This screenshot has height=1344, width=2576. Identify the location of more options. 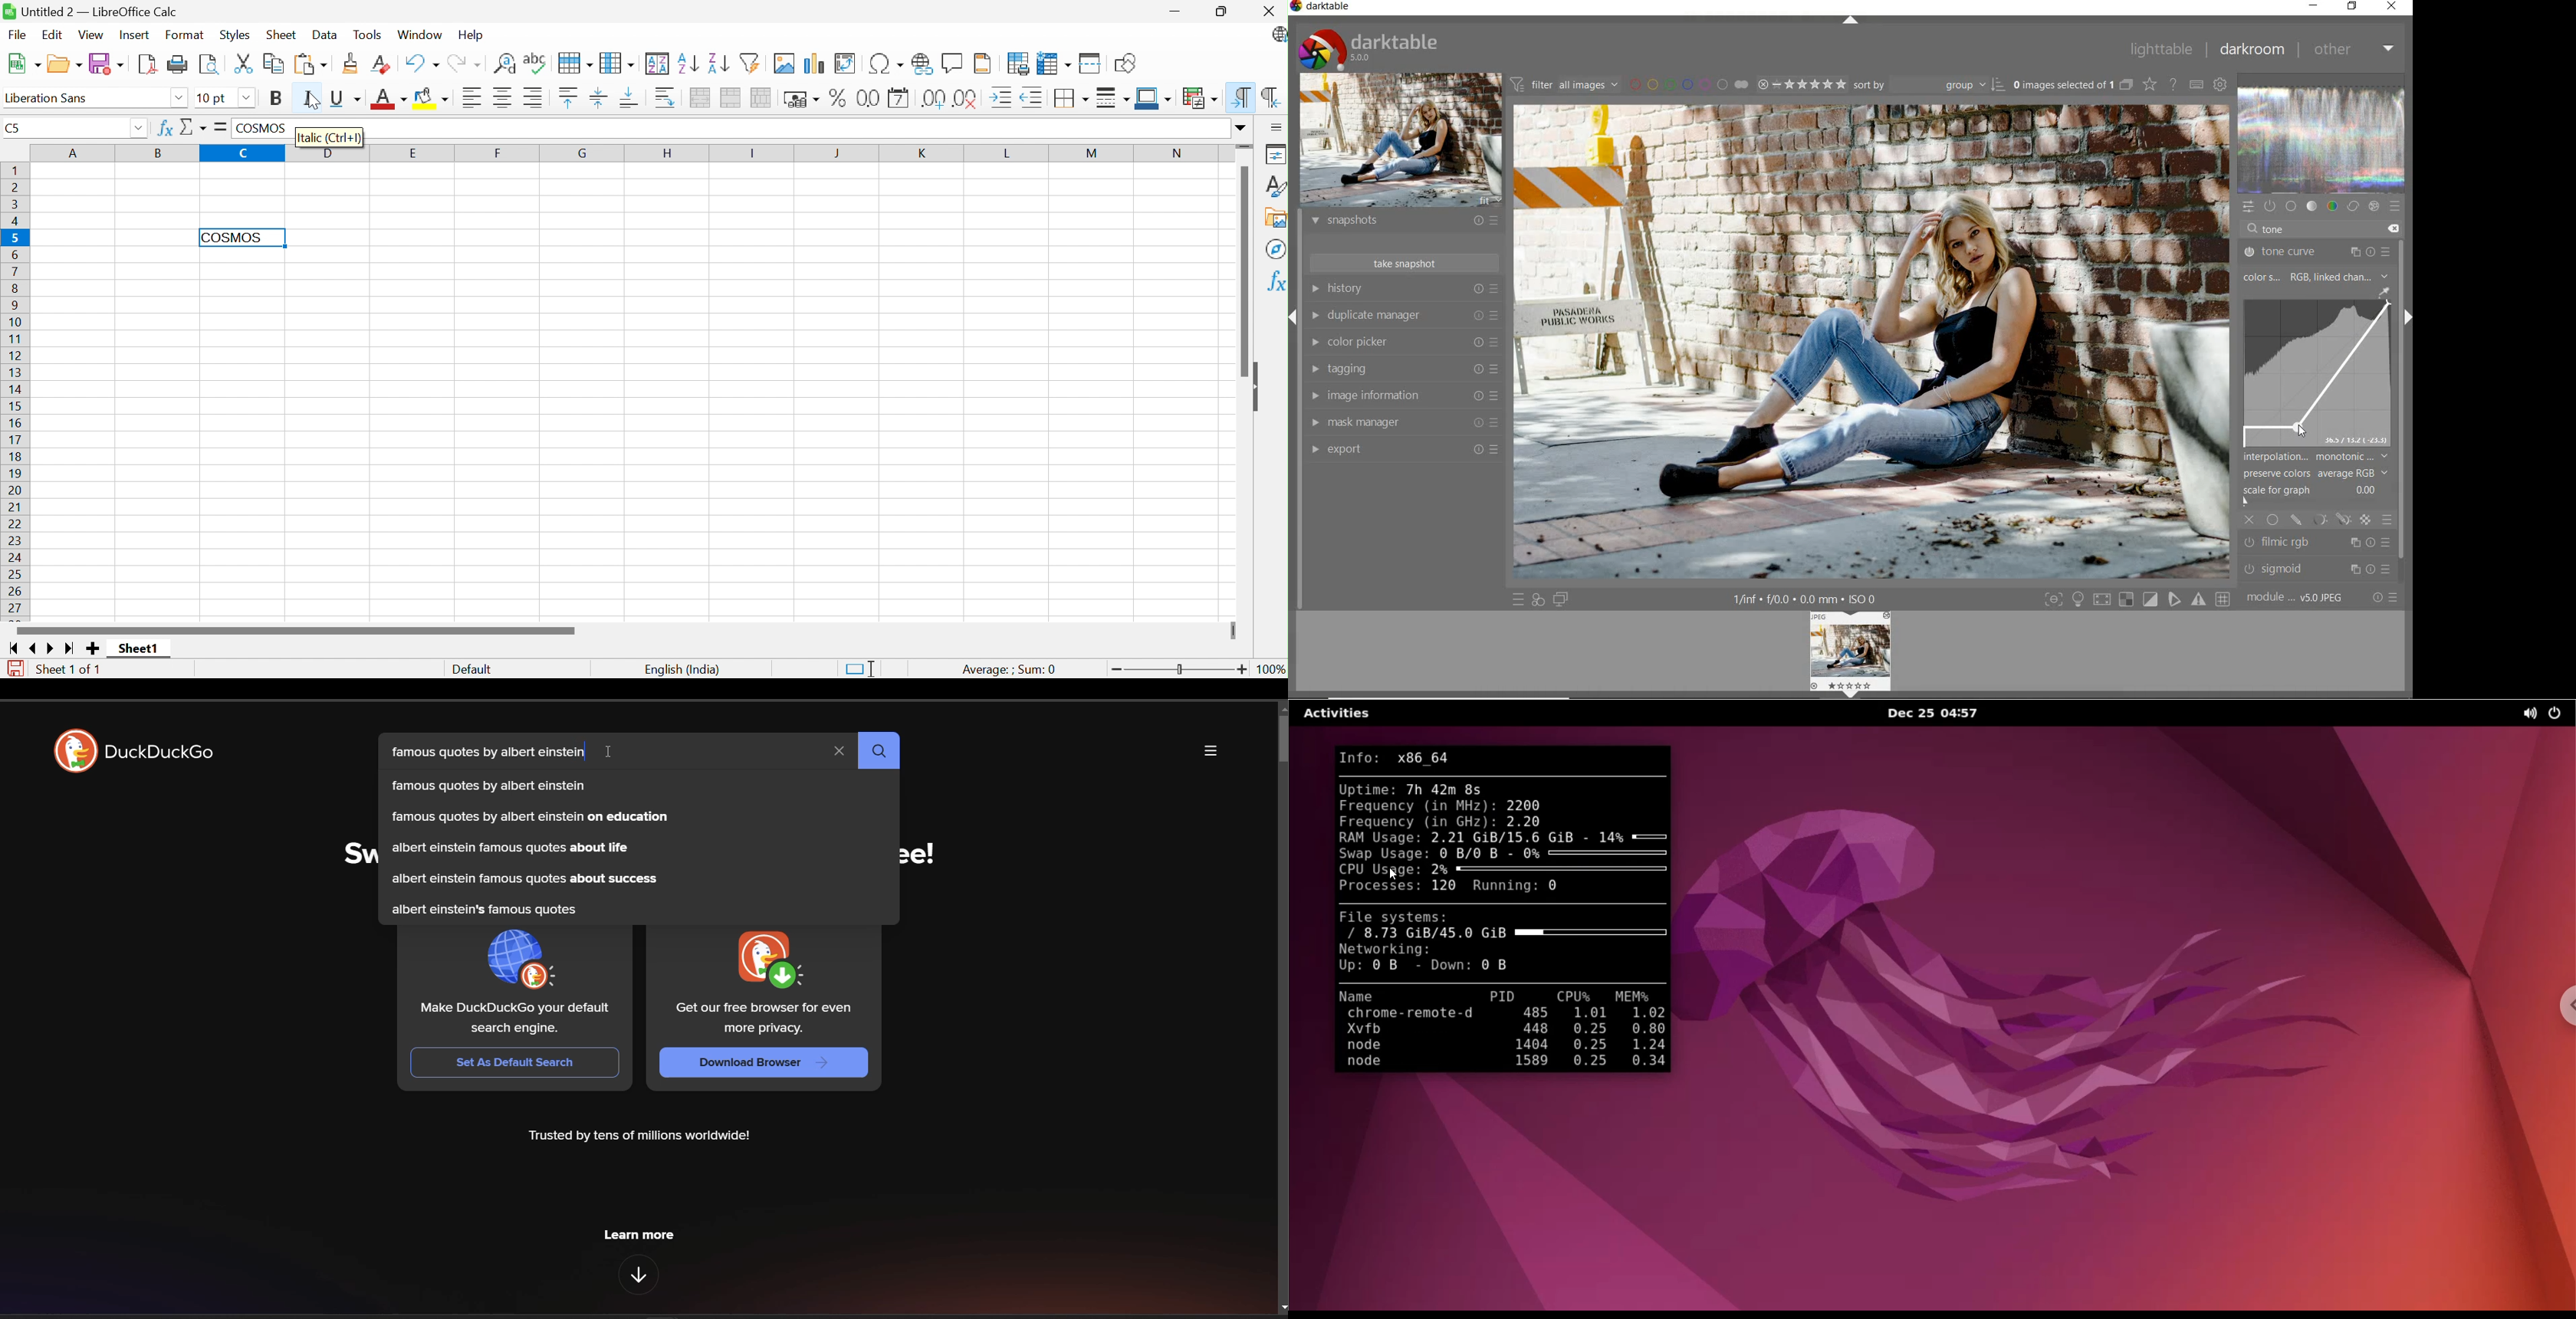
(1209, 754).